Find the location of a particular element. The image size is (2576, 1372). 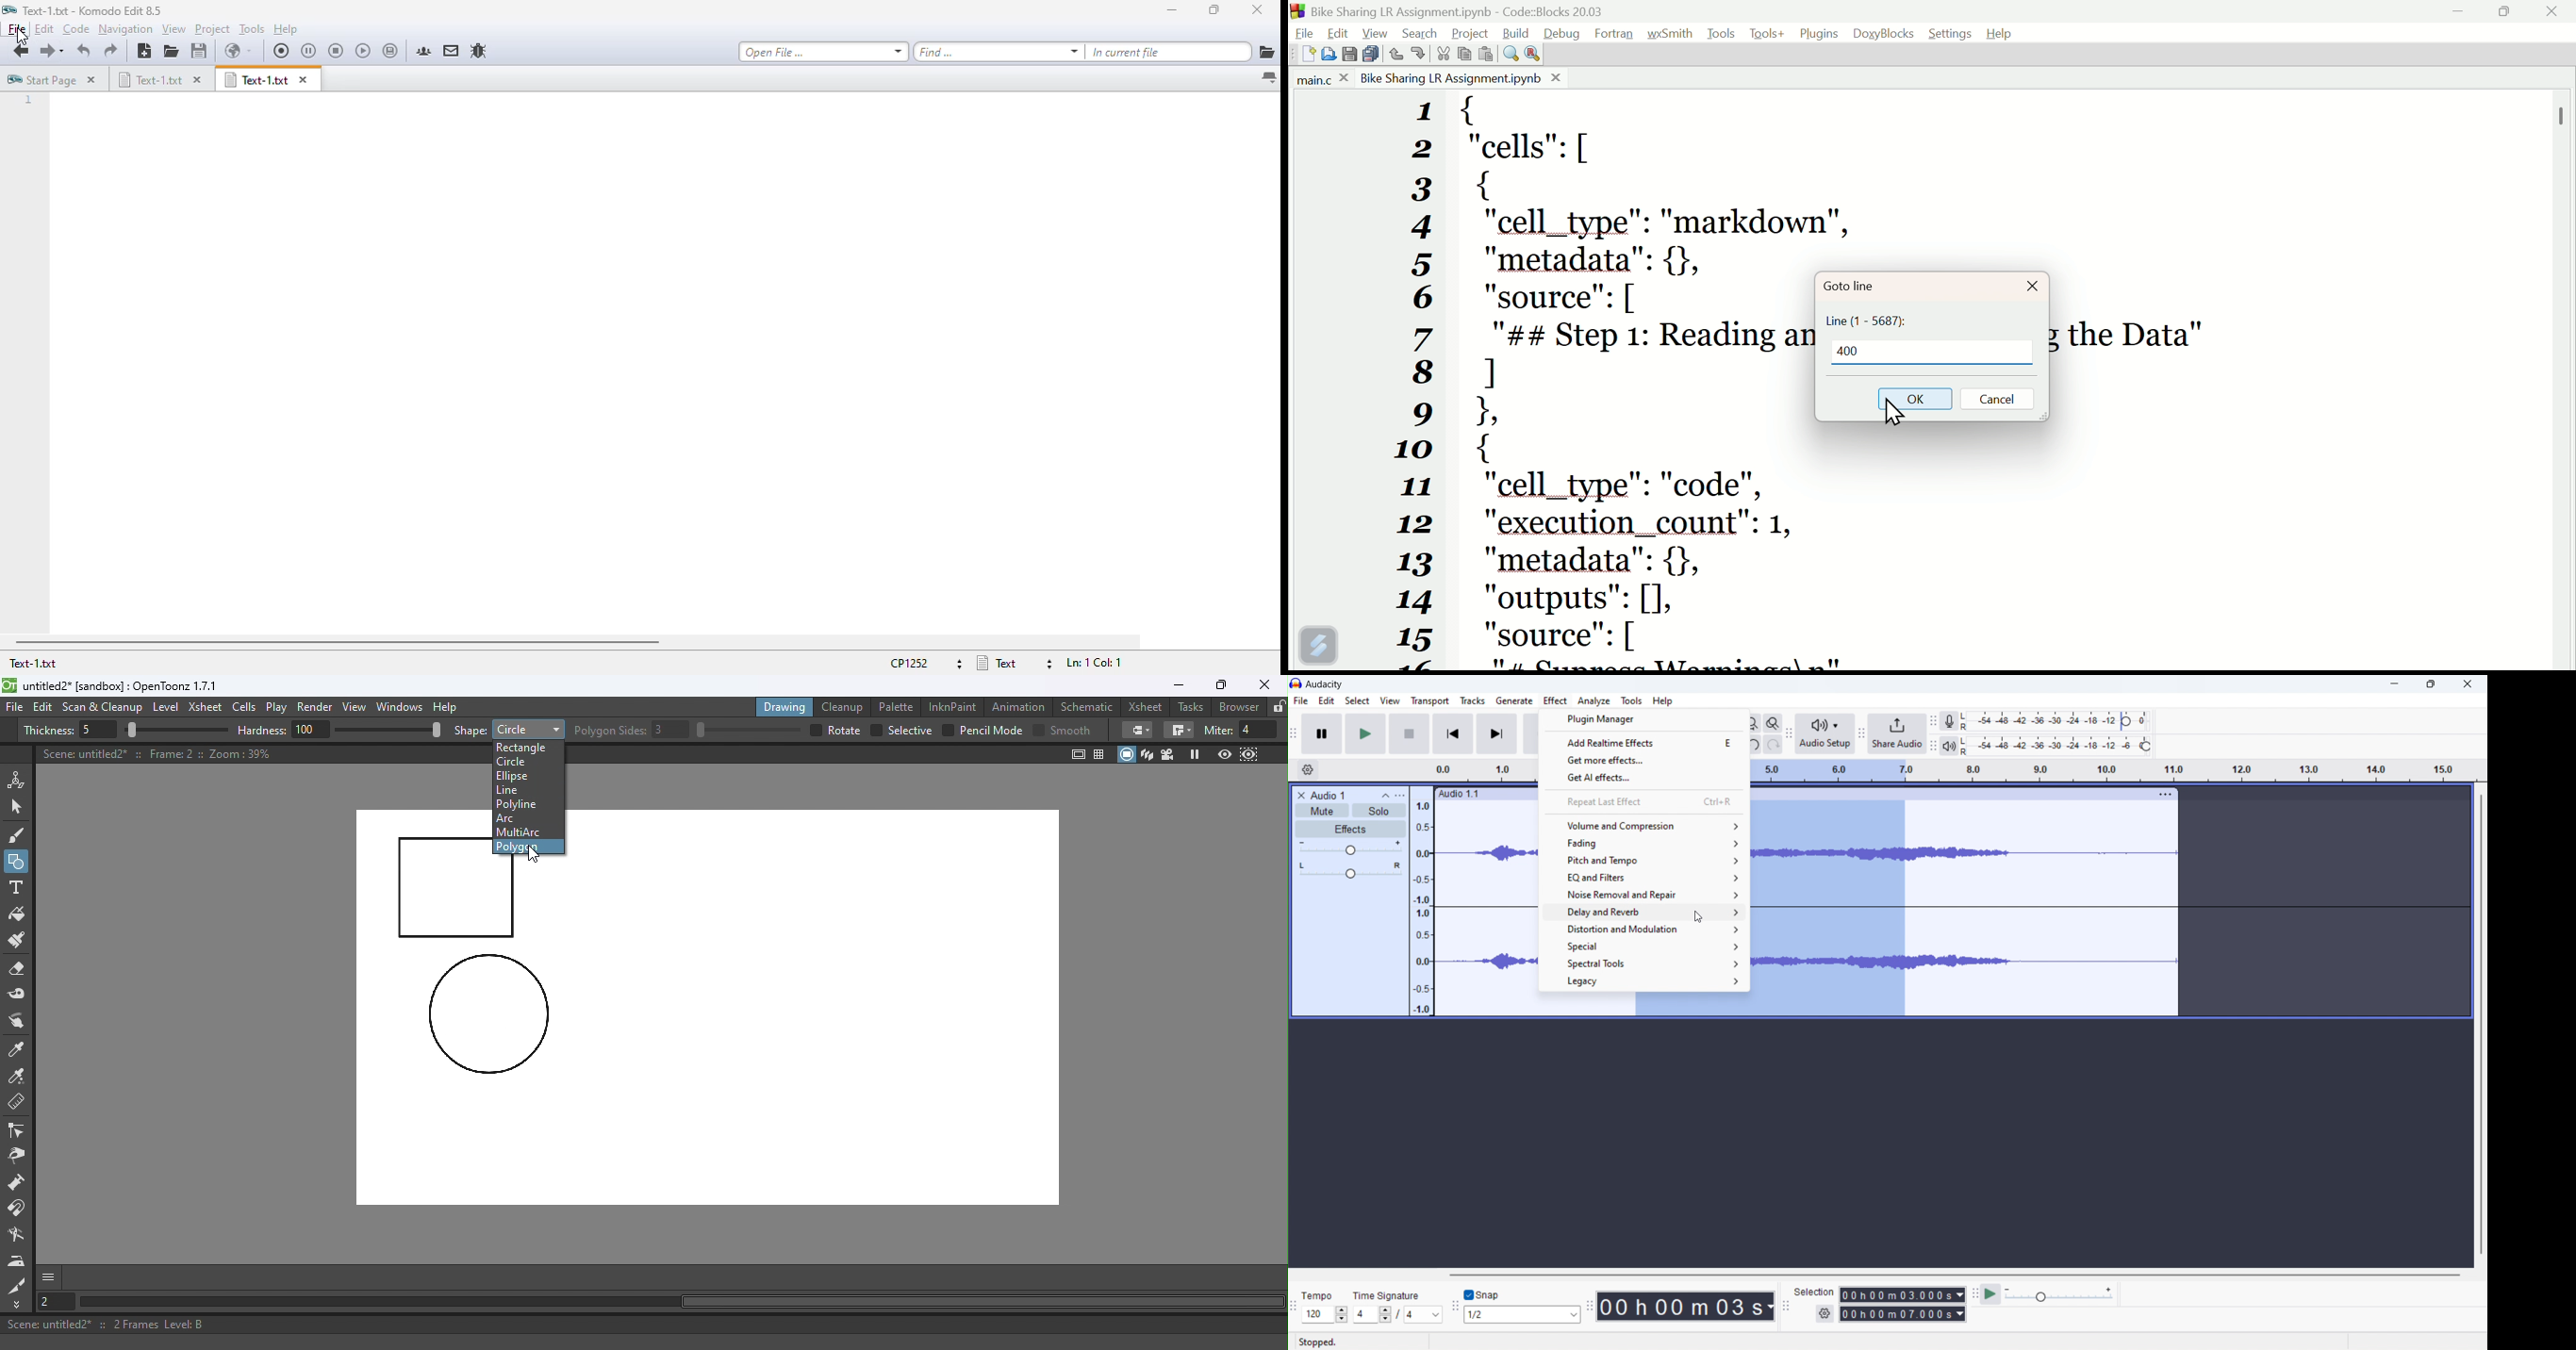

Plugins  is located at coordinates (1818, 33).